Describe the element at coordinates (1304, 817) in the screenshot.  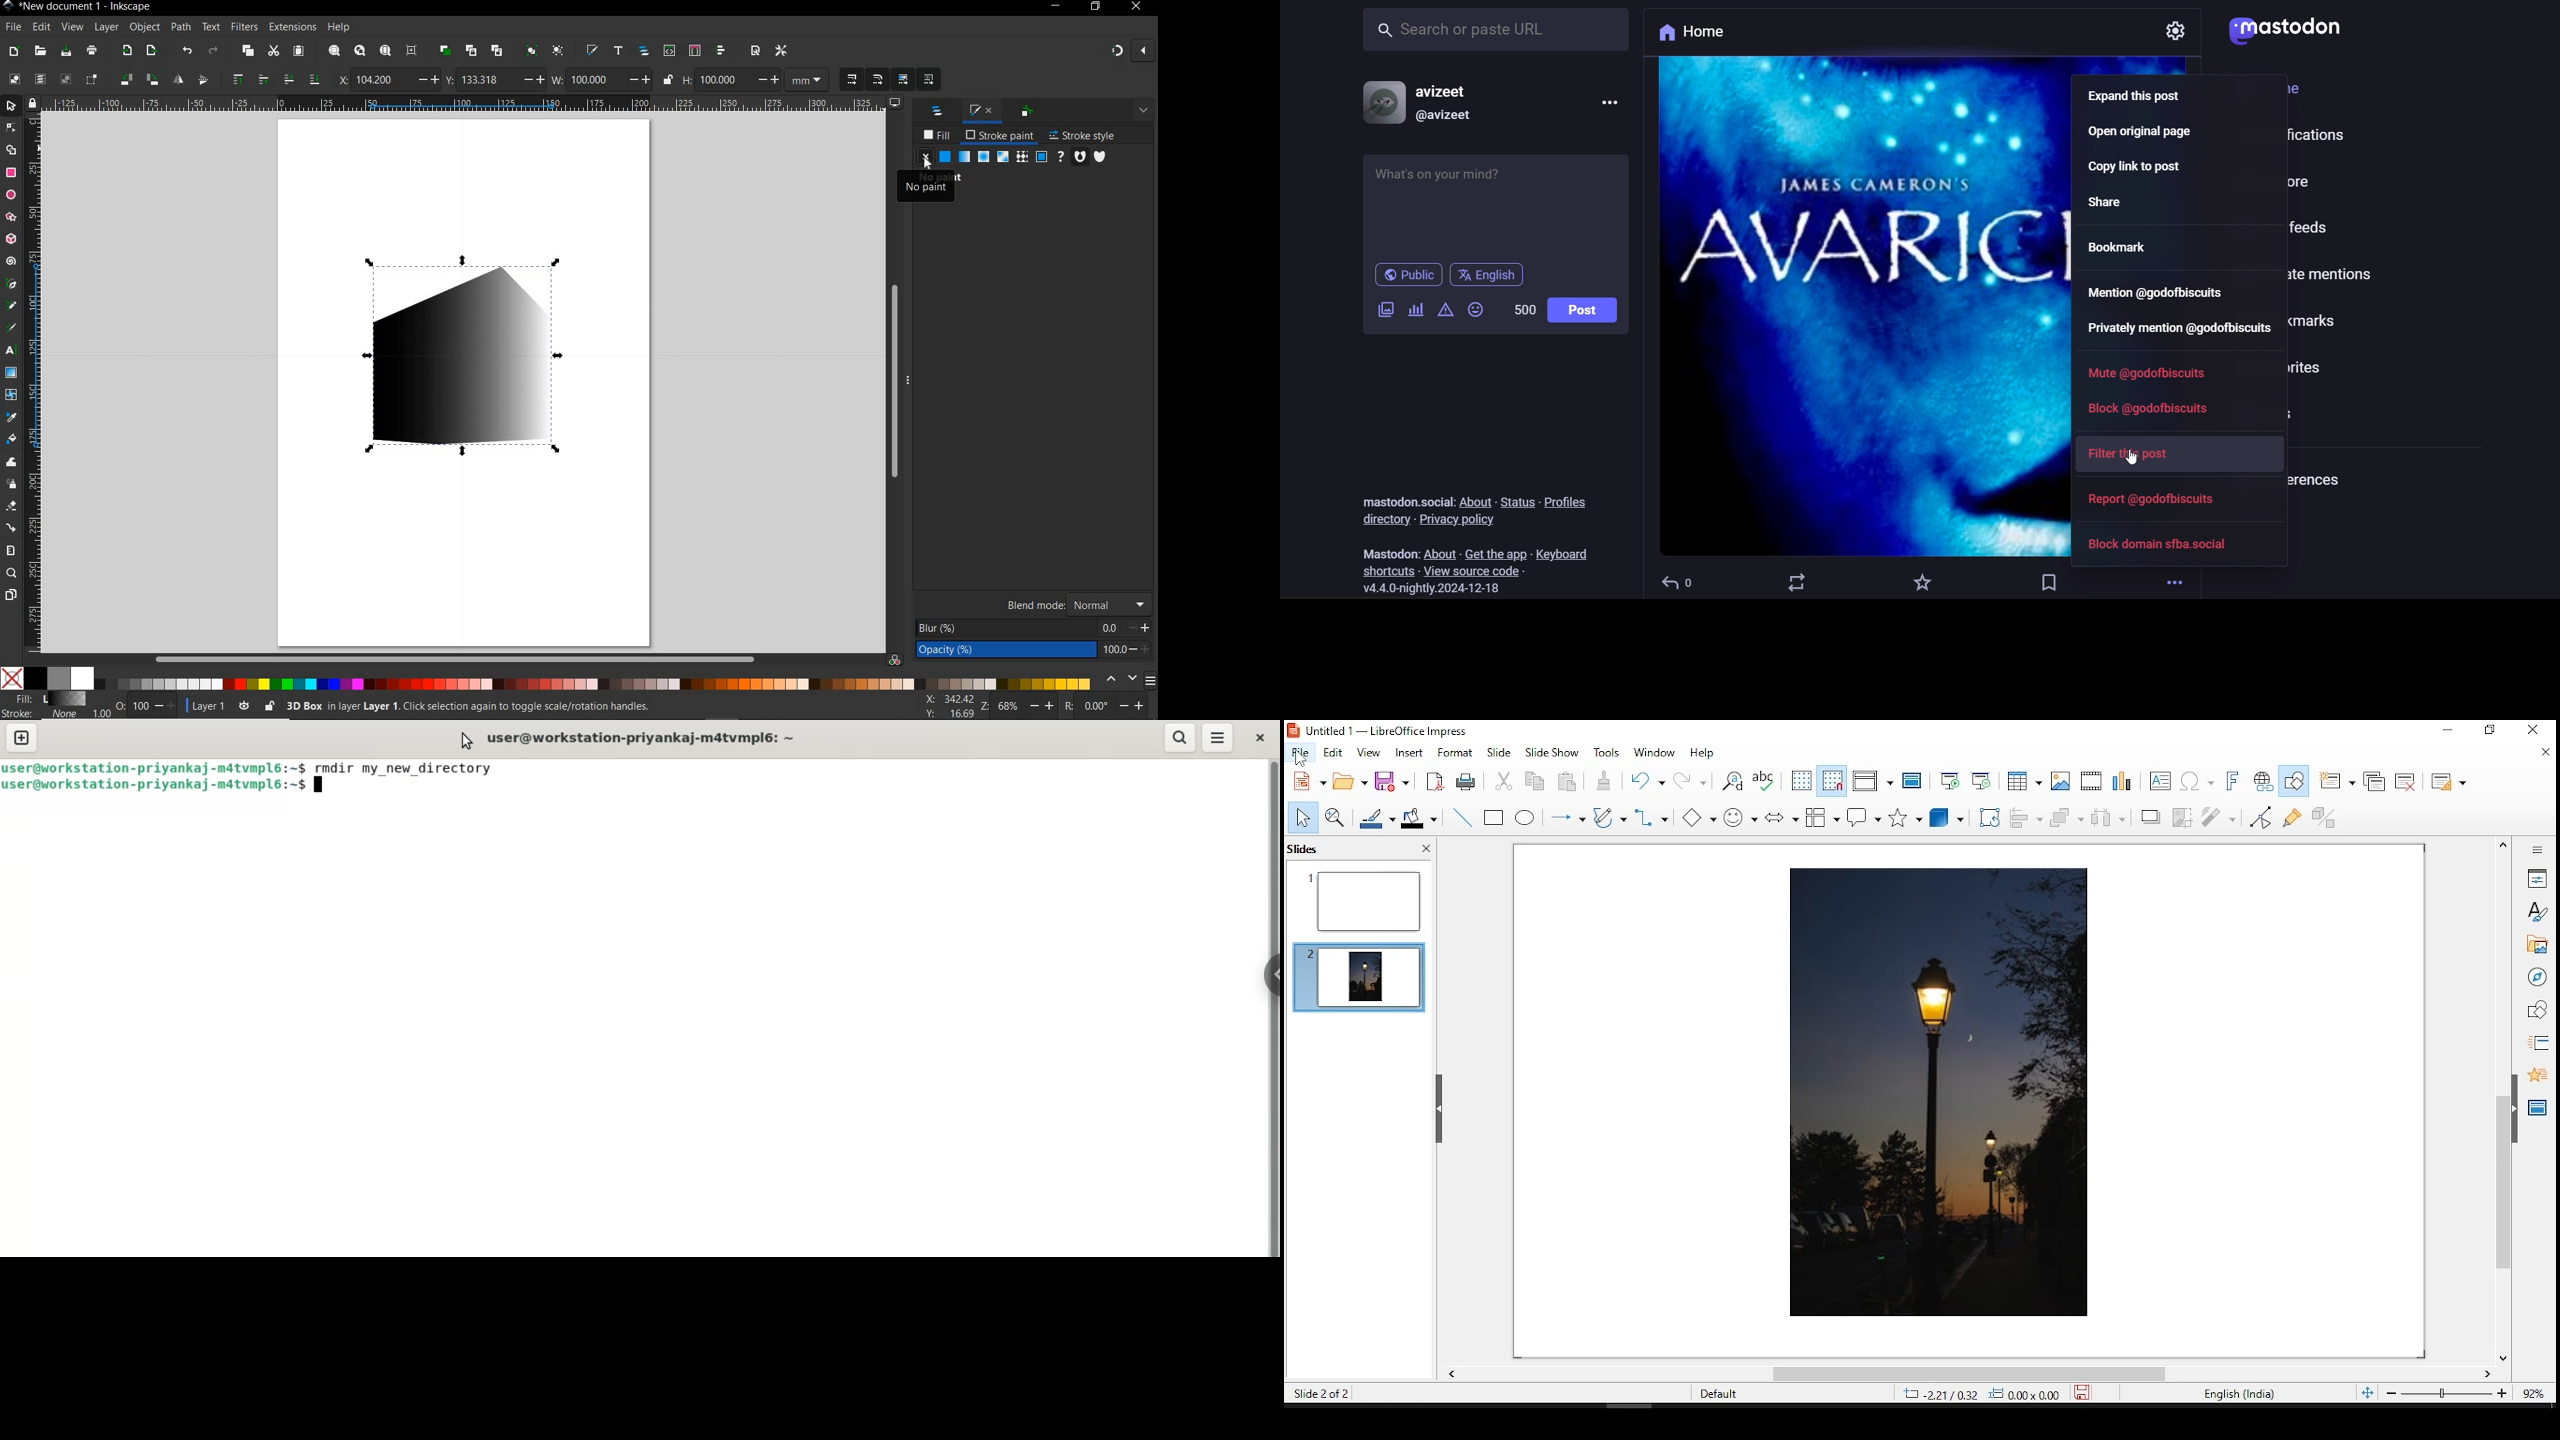
I see `select tool` at that location.